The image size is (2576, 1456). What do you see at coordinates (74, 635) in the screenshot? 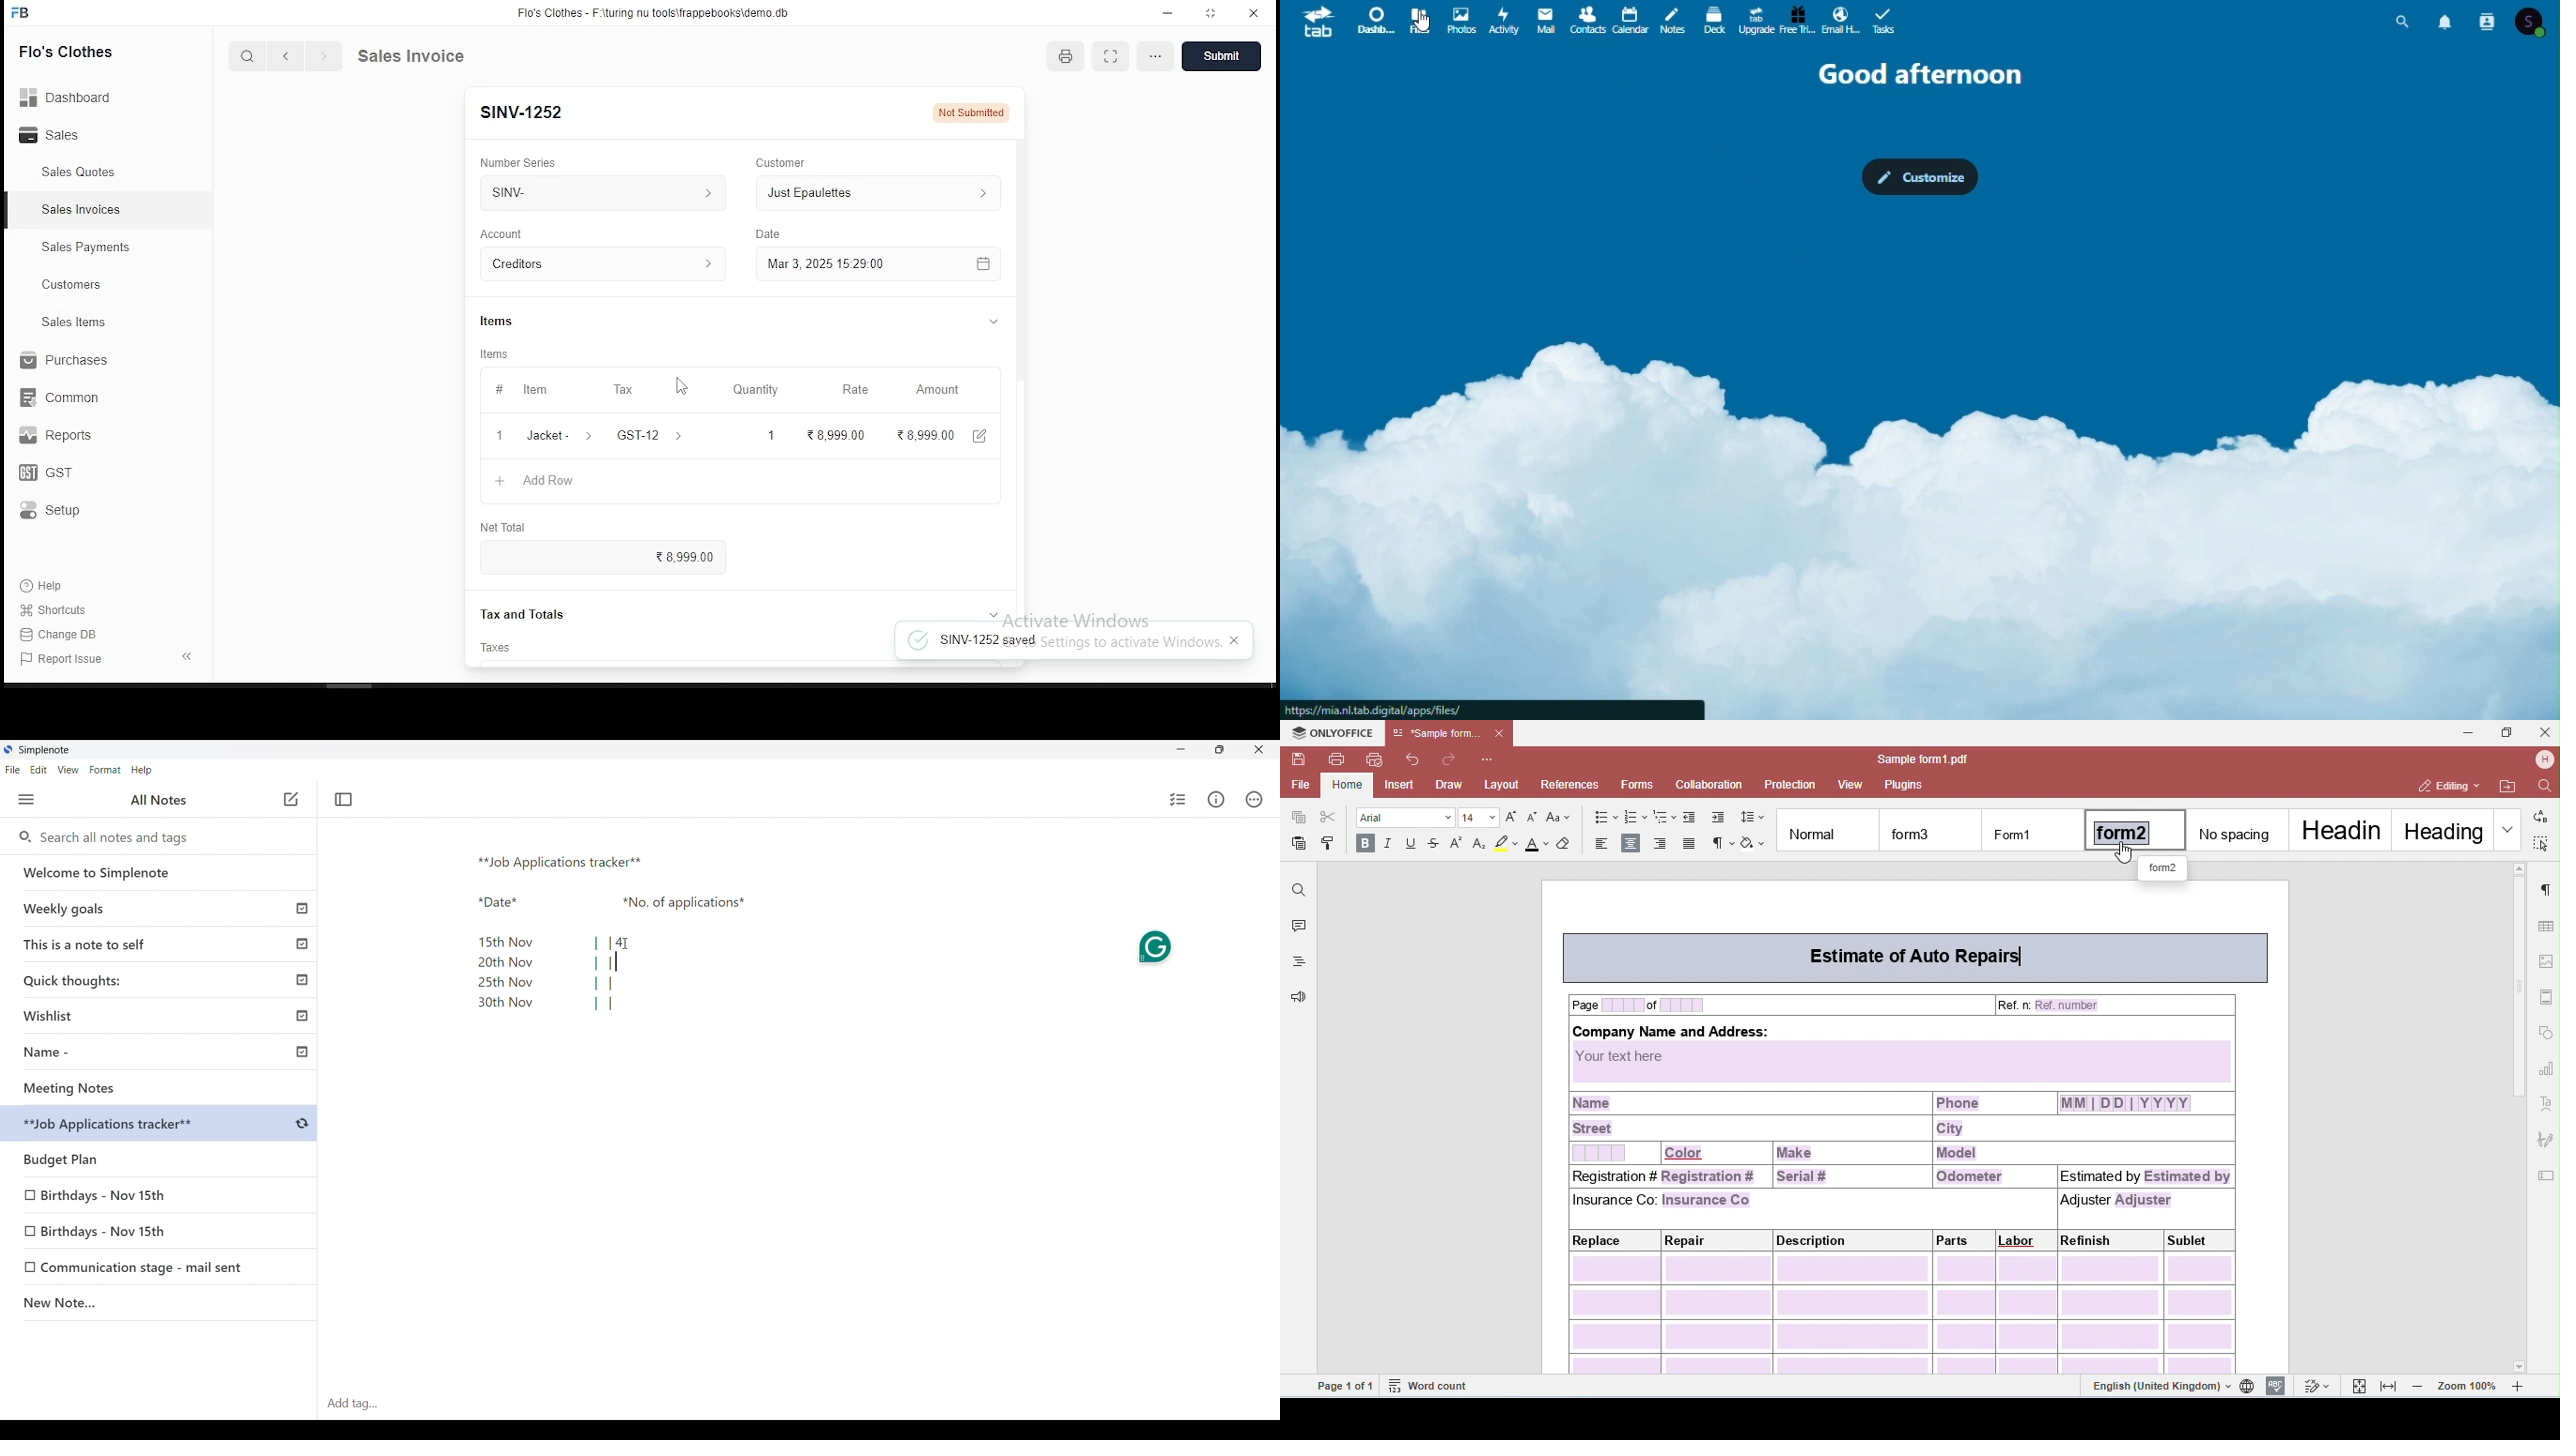
I see `change DB` at bounding box center [74, 635].